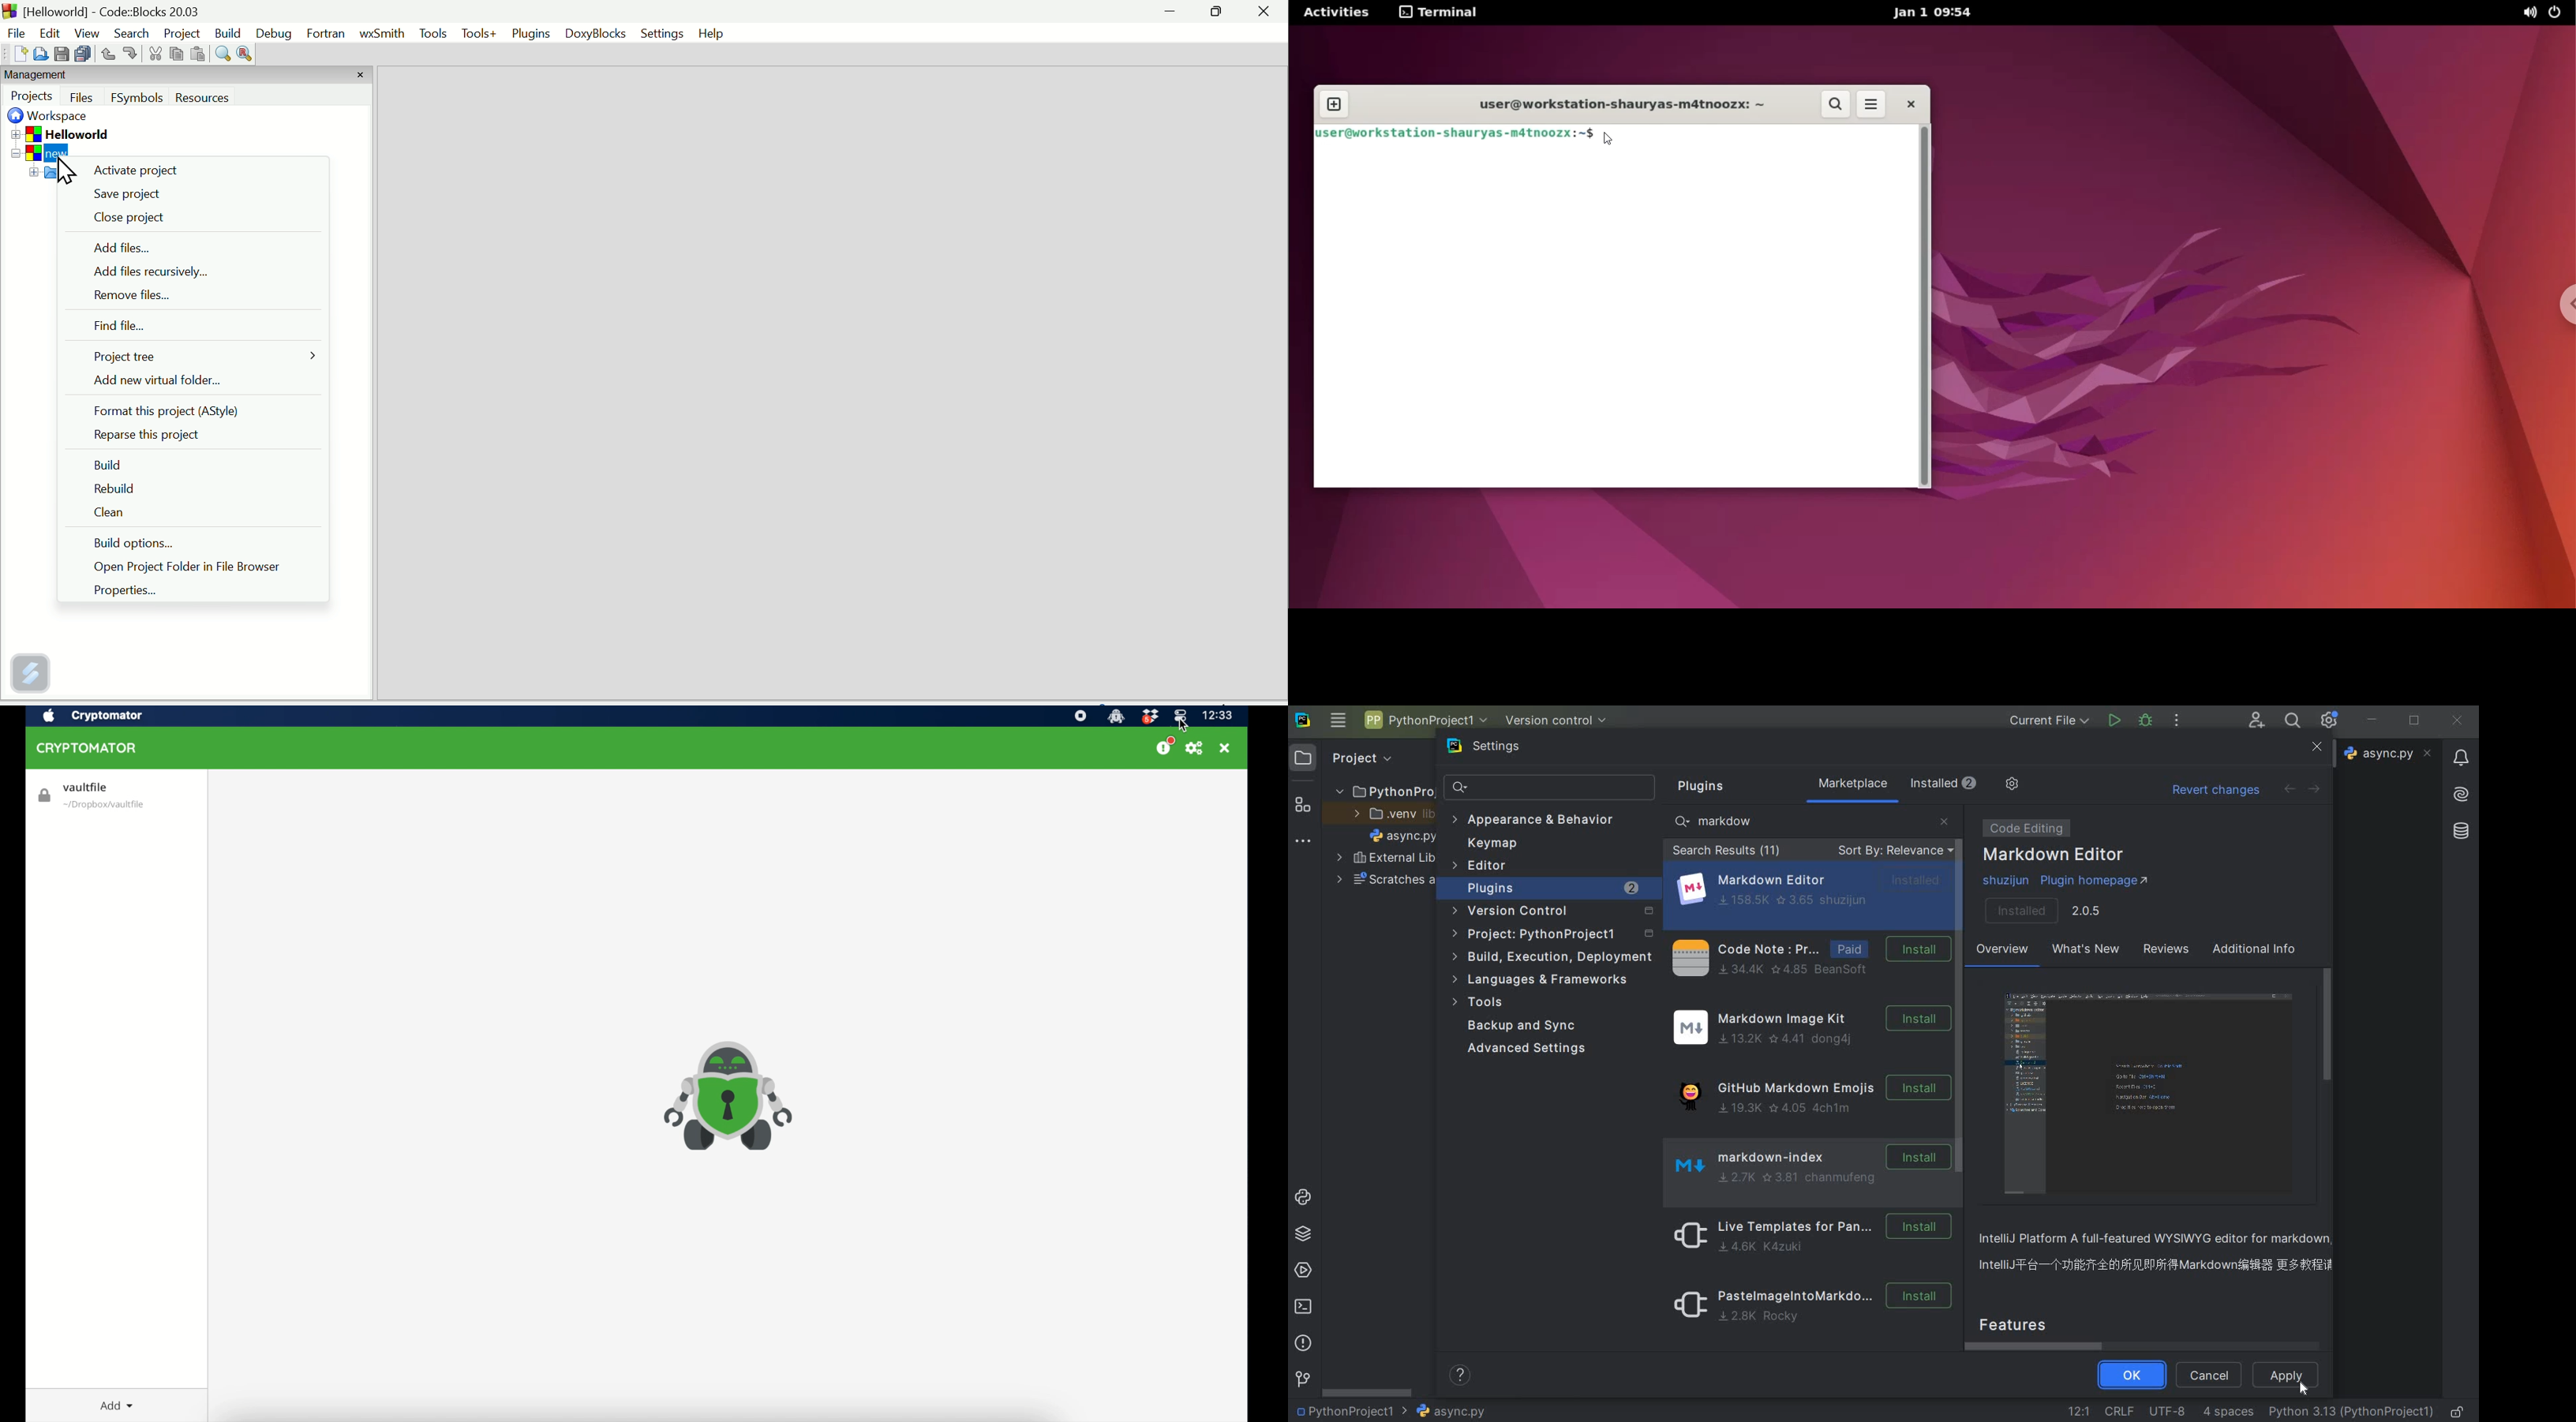 The width and height of the screenshot is (2576, 1428). What do you see at coordinates (15, 55) in the screenshot?
I see `New` at bounding box center [15, 55].